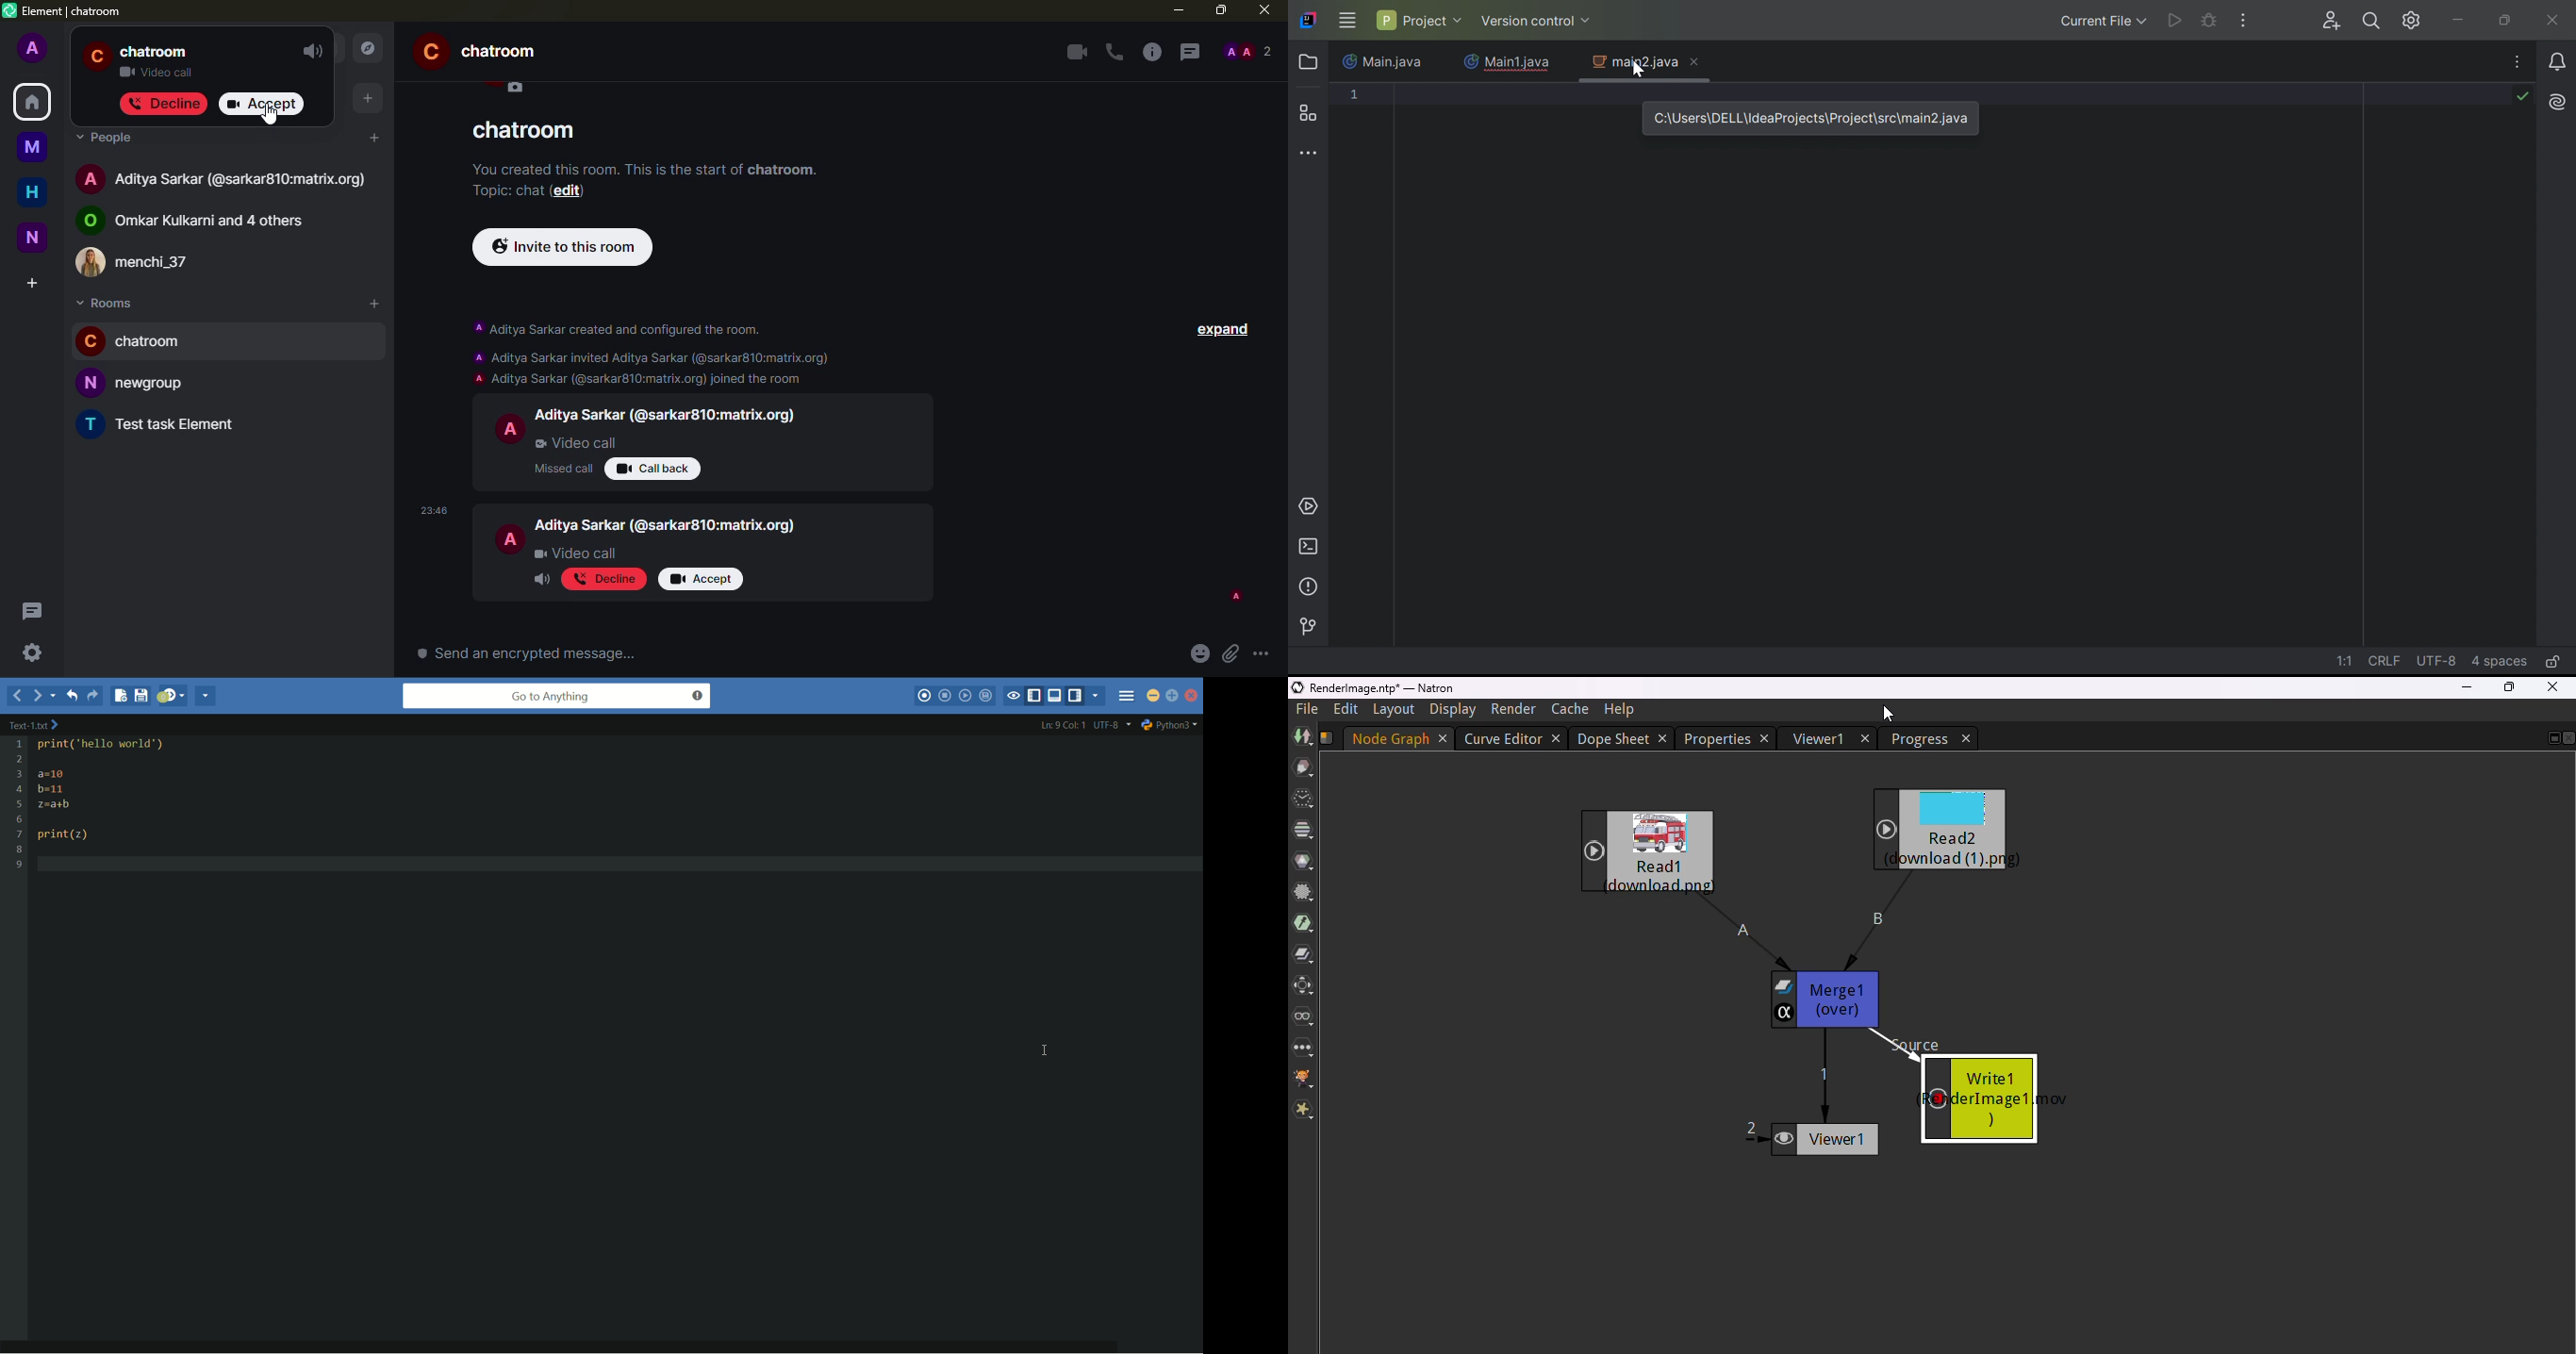 The image size is (2576, 1372). Describe the element at coordinates (1218, 10) in the screenshot. I see `maximize` at that location.